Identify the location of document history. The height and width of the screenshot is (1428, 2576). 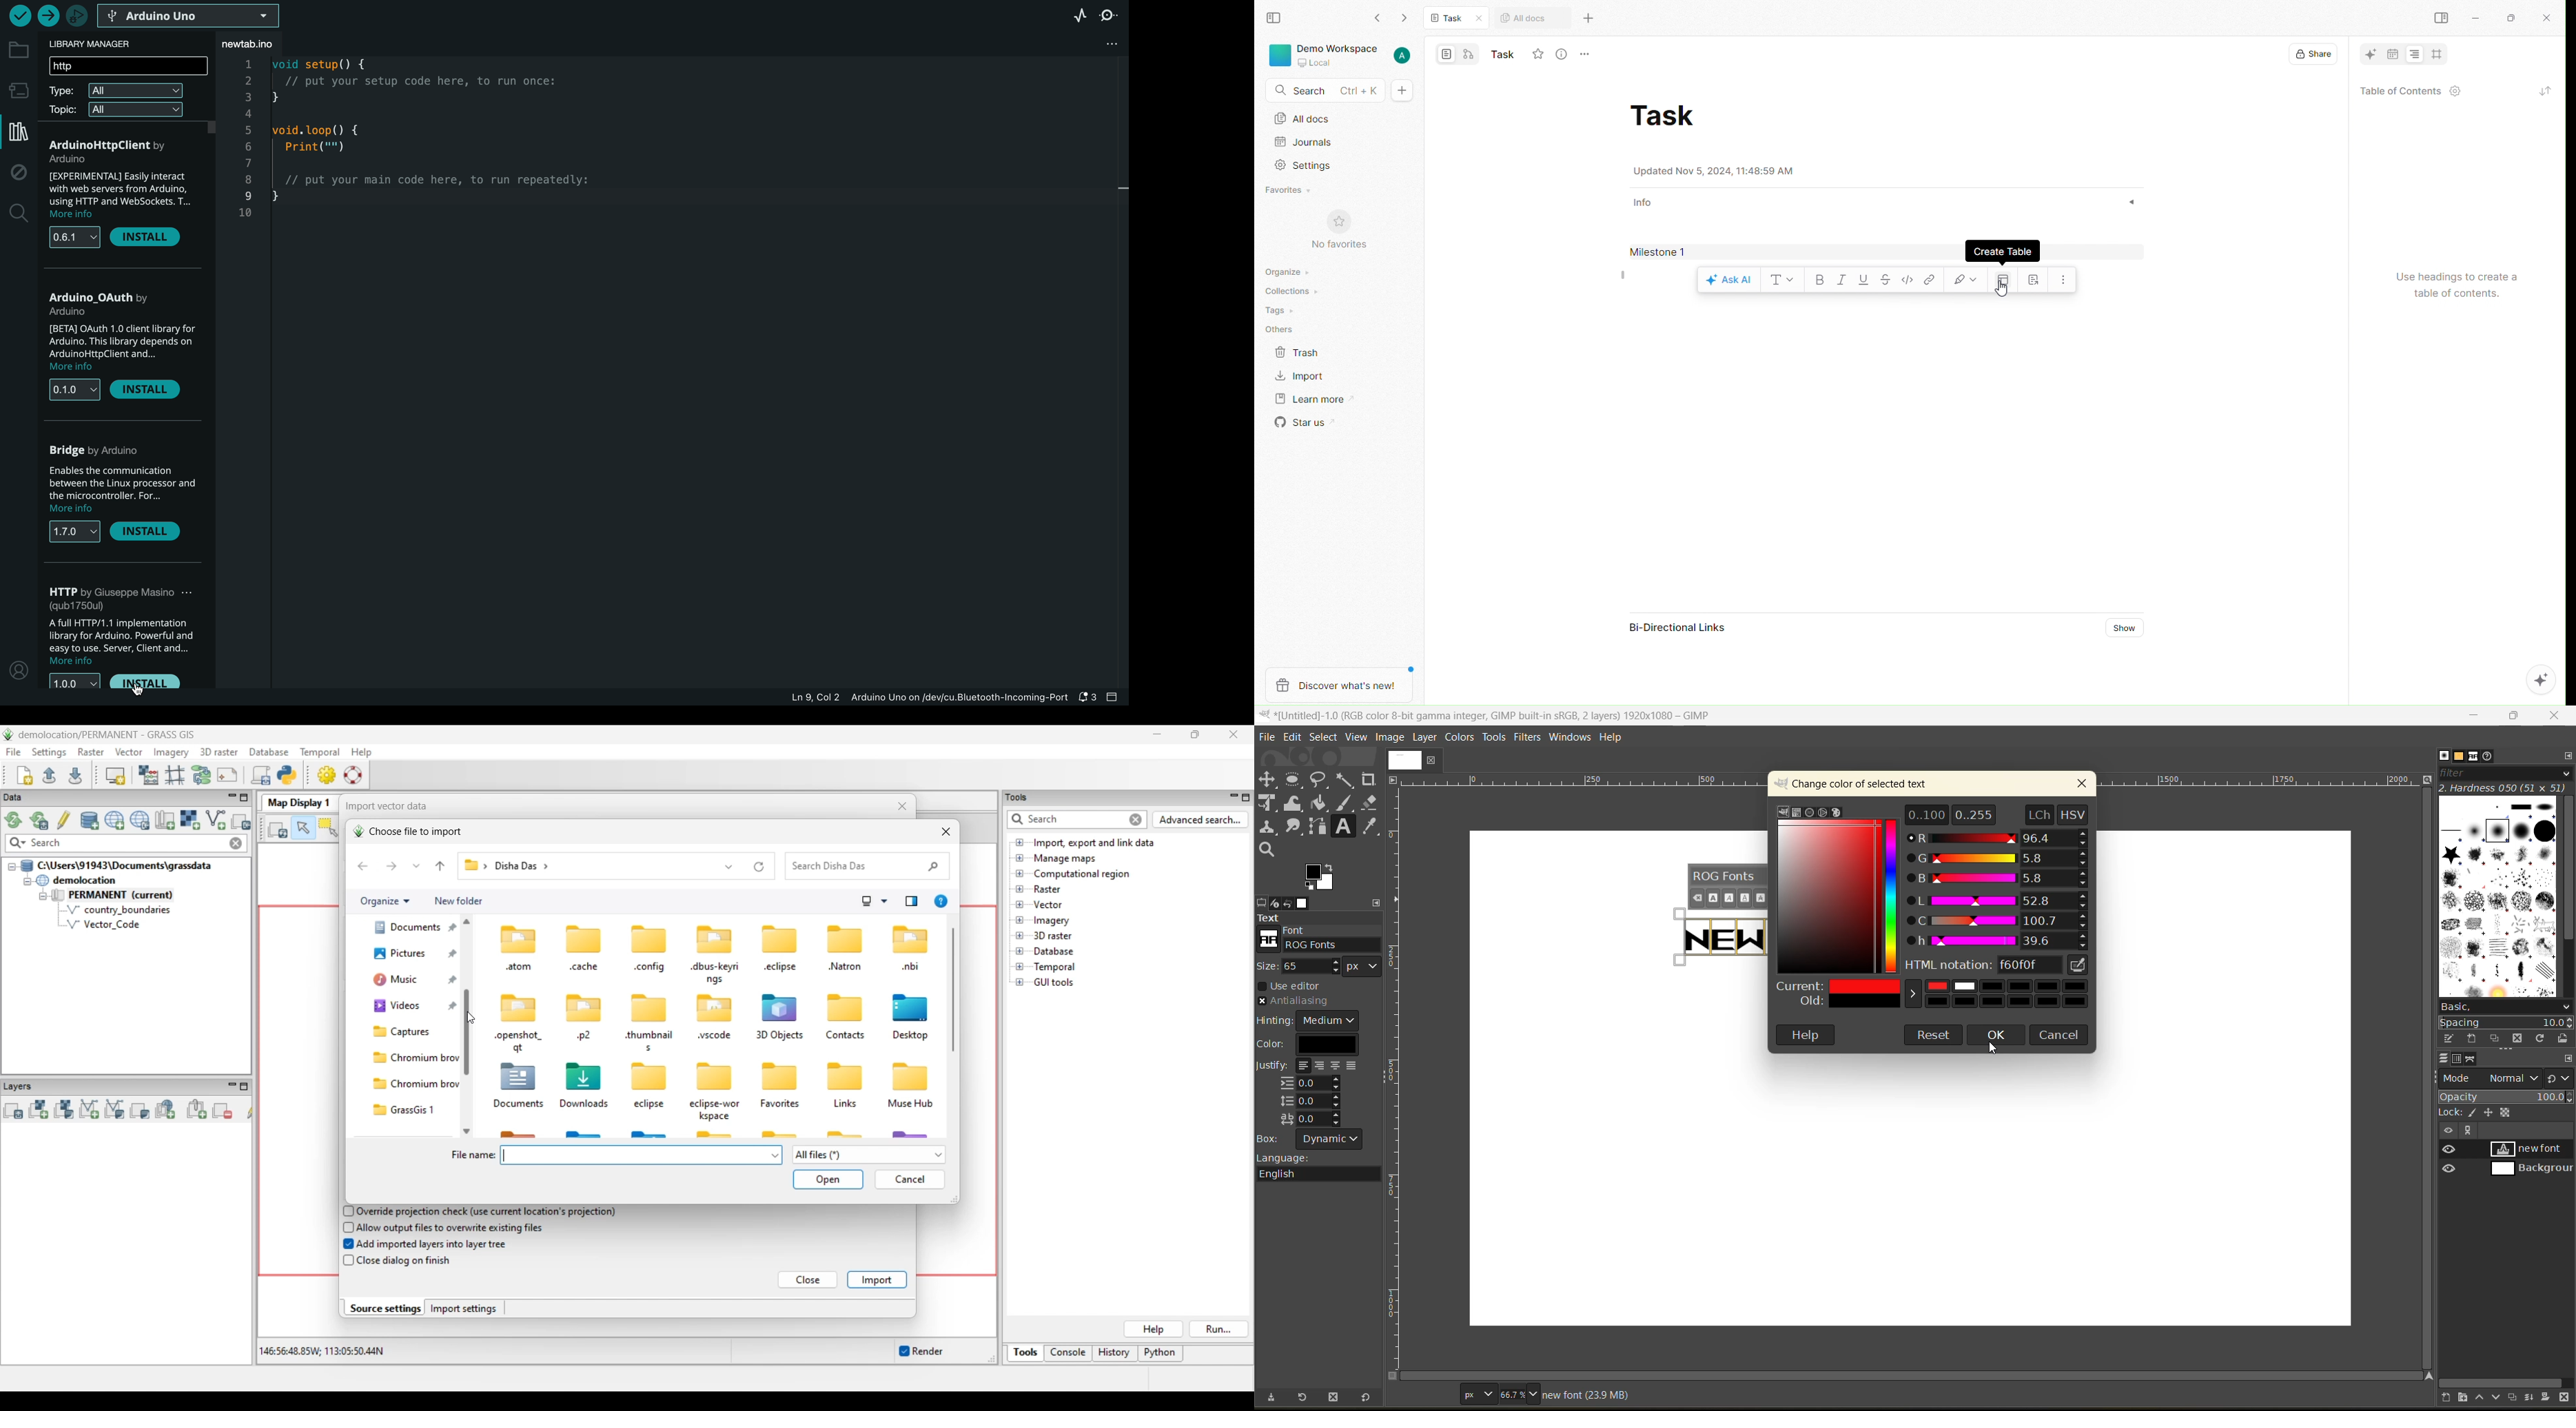
(2489, 758).